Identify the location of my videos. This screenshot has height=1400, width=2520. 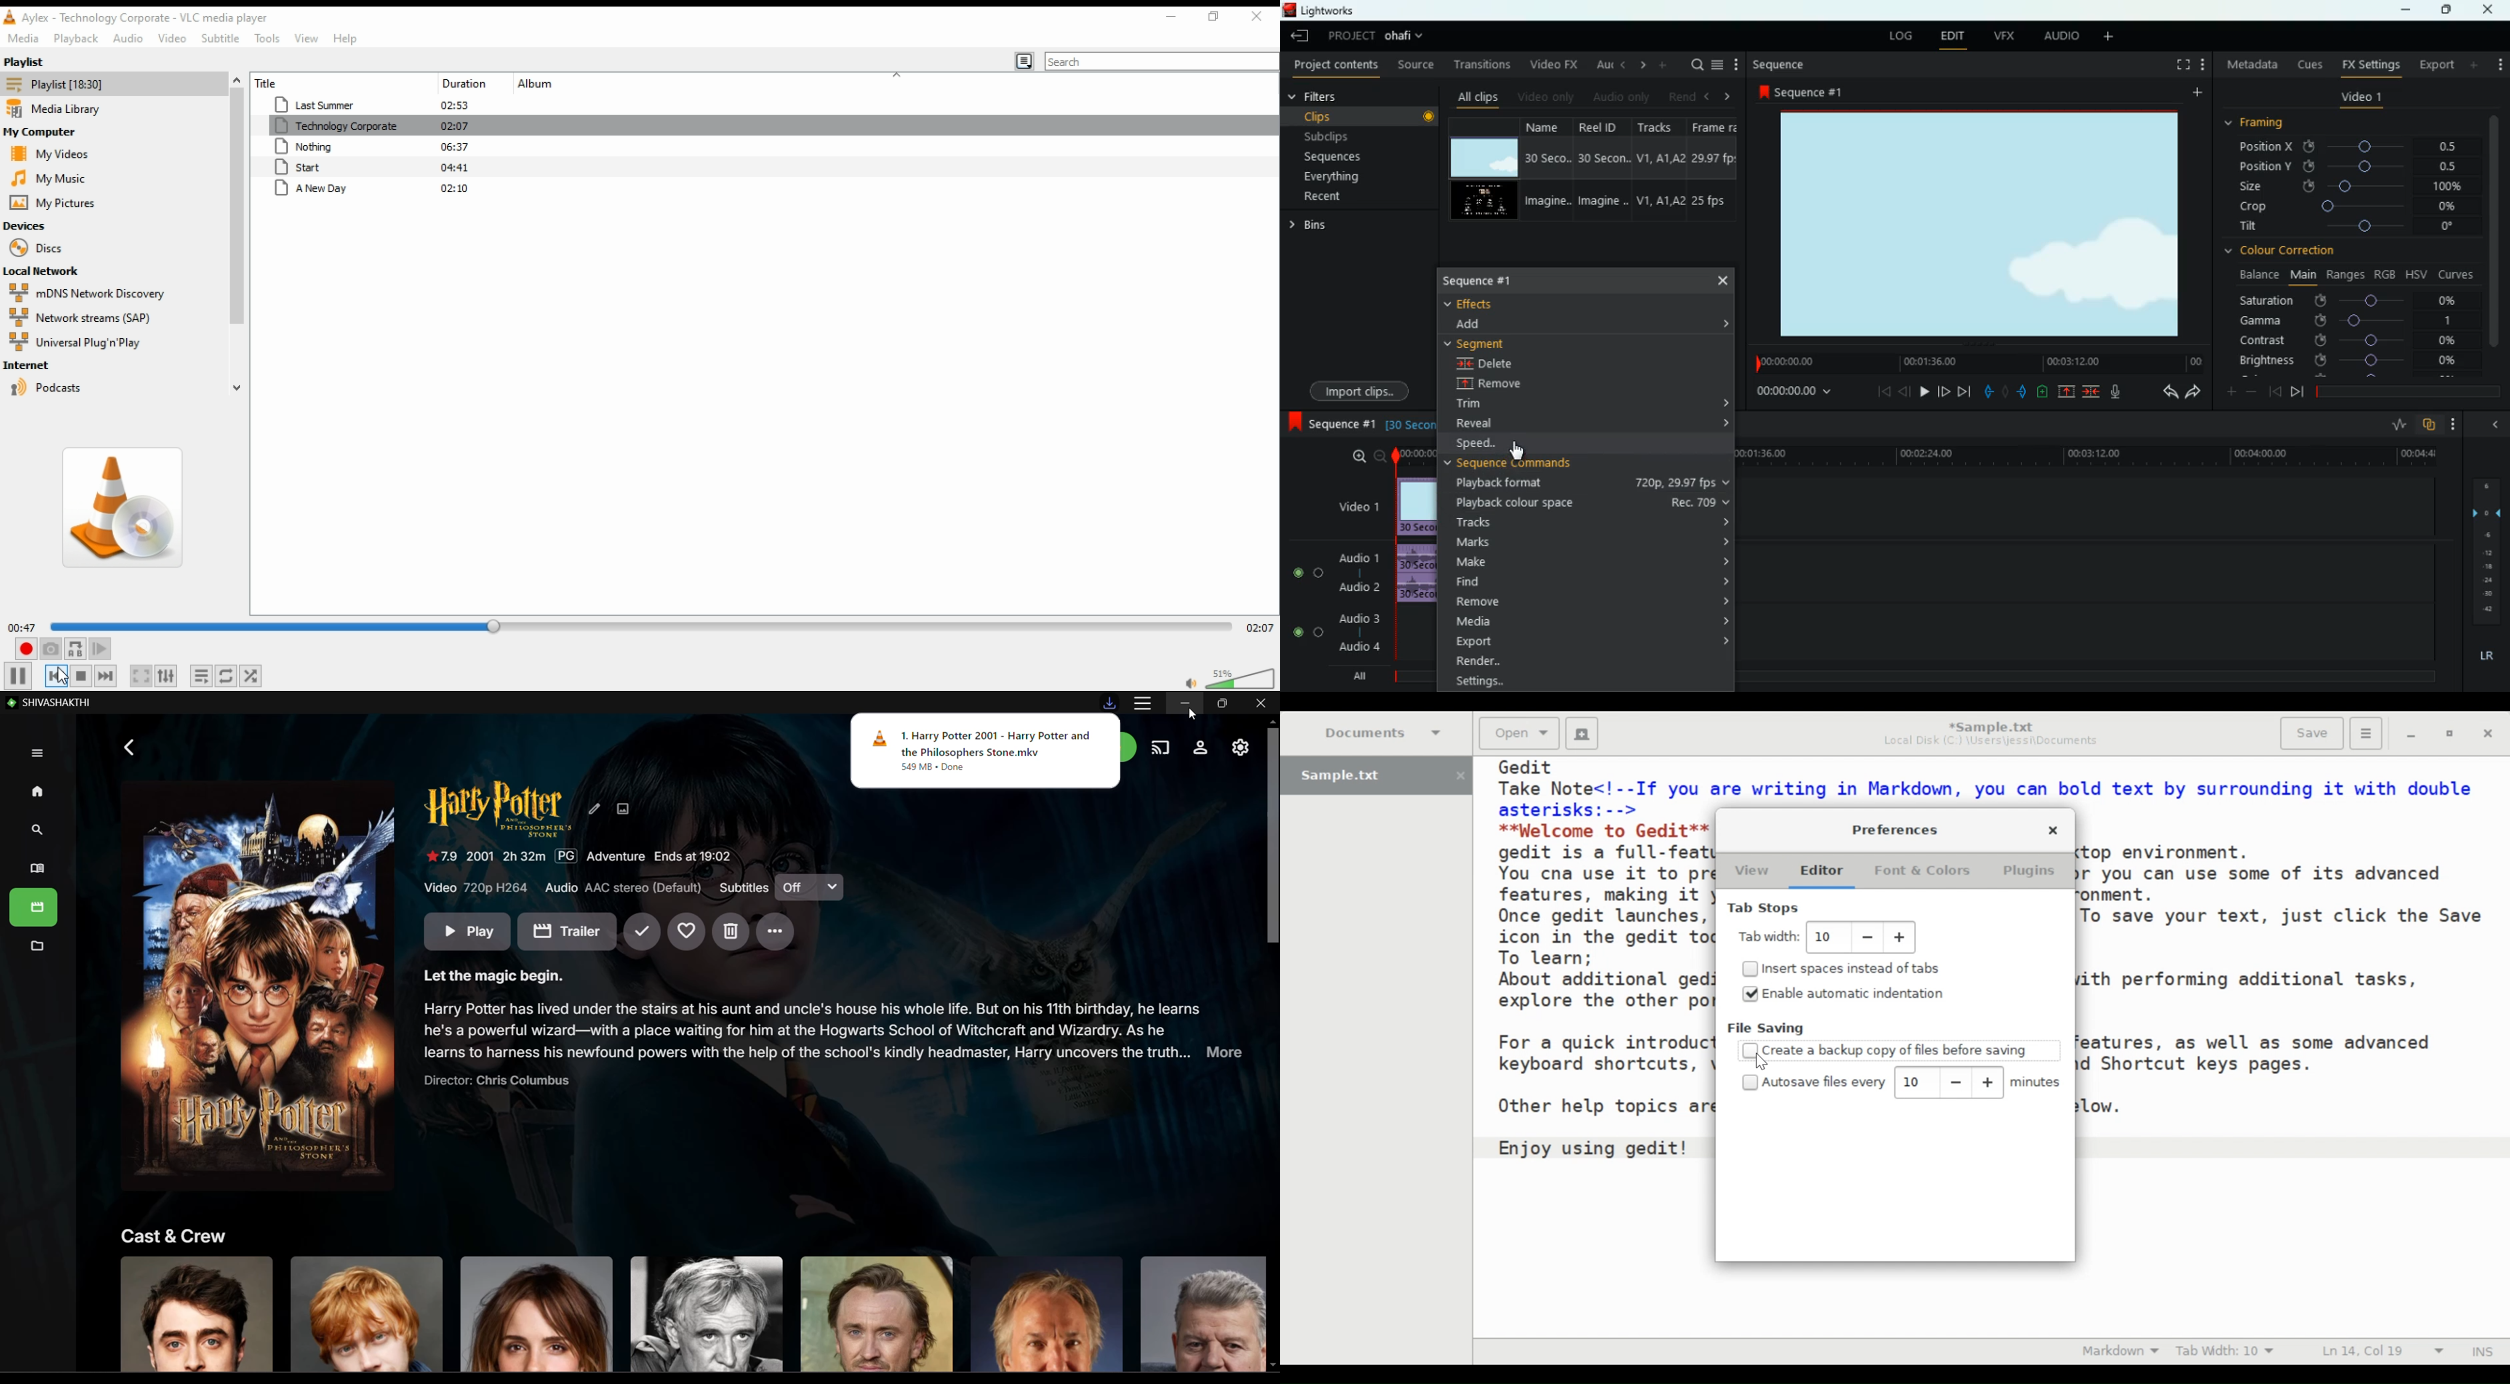
(56, 153).